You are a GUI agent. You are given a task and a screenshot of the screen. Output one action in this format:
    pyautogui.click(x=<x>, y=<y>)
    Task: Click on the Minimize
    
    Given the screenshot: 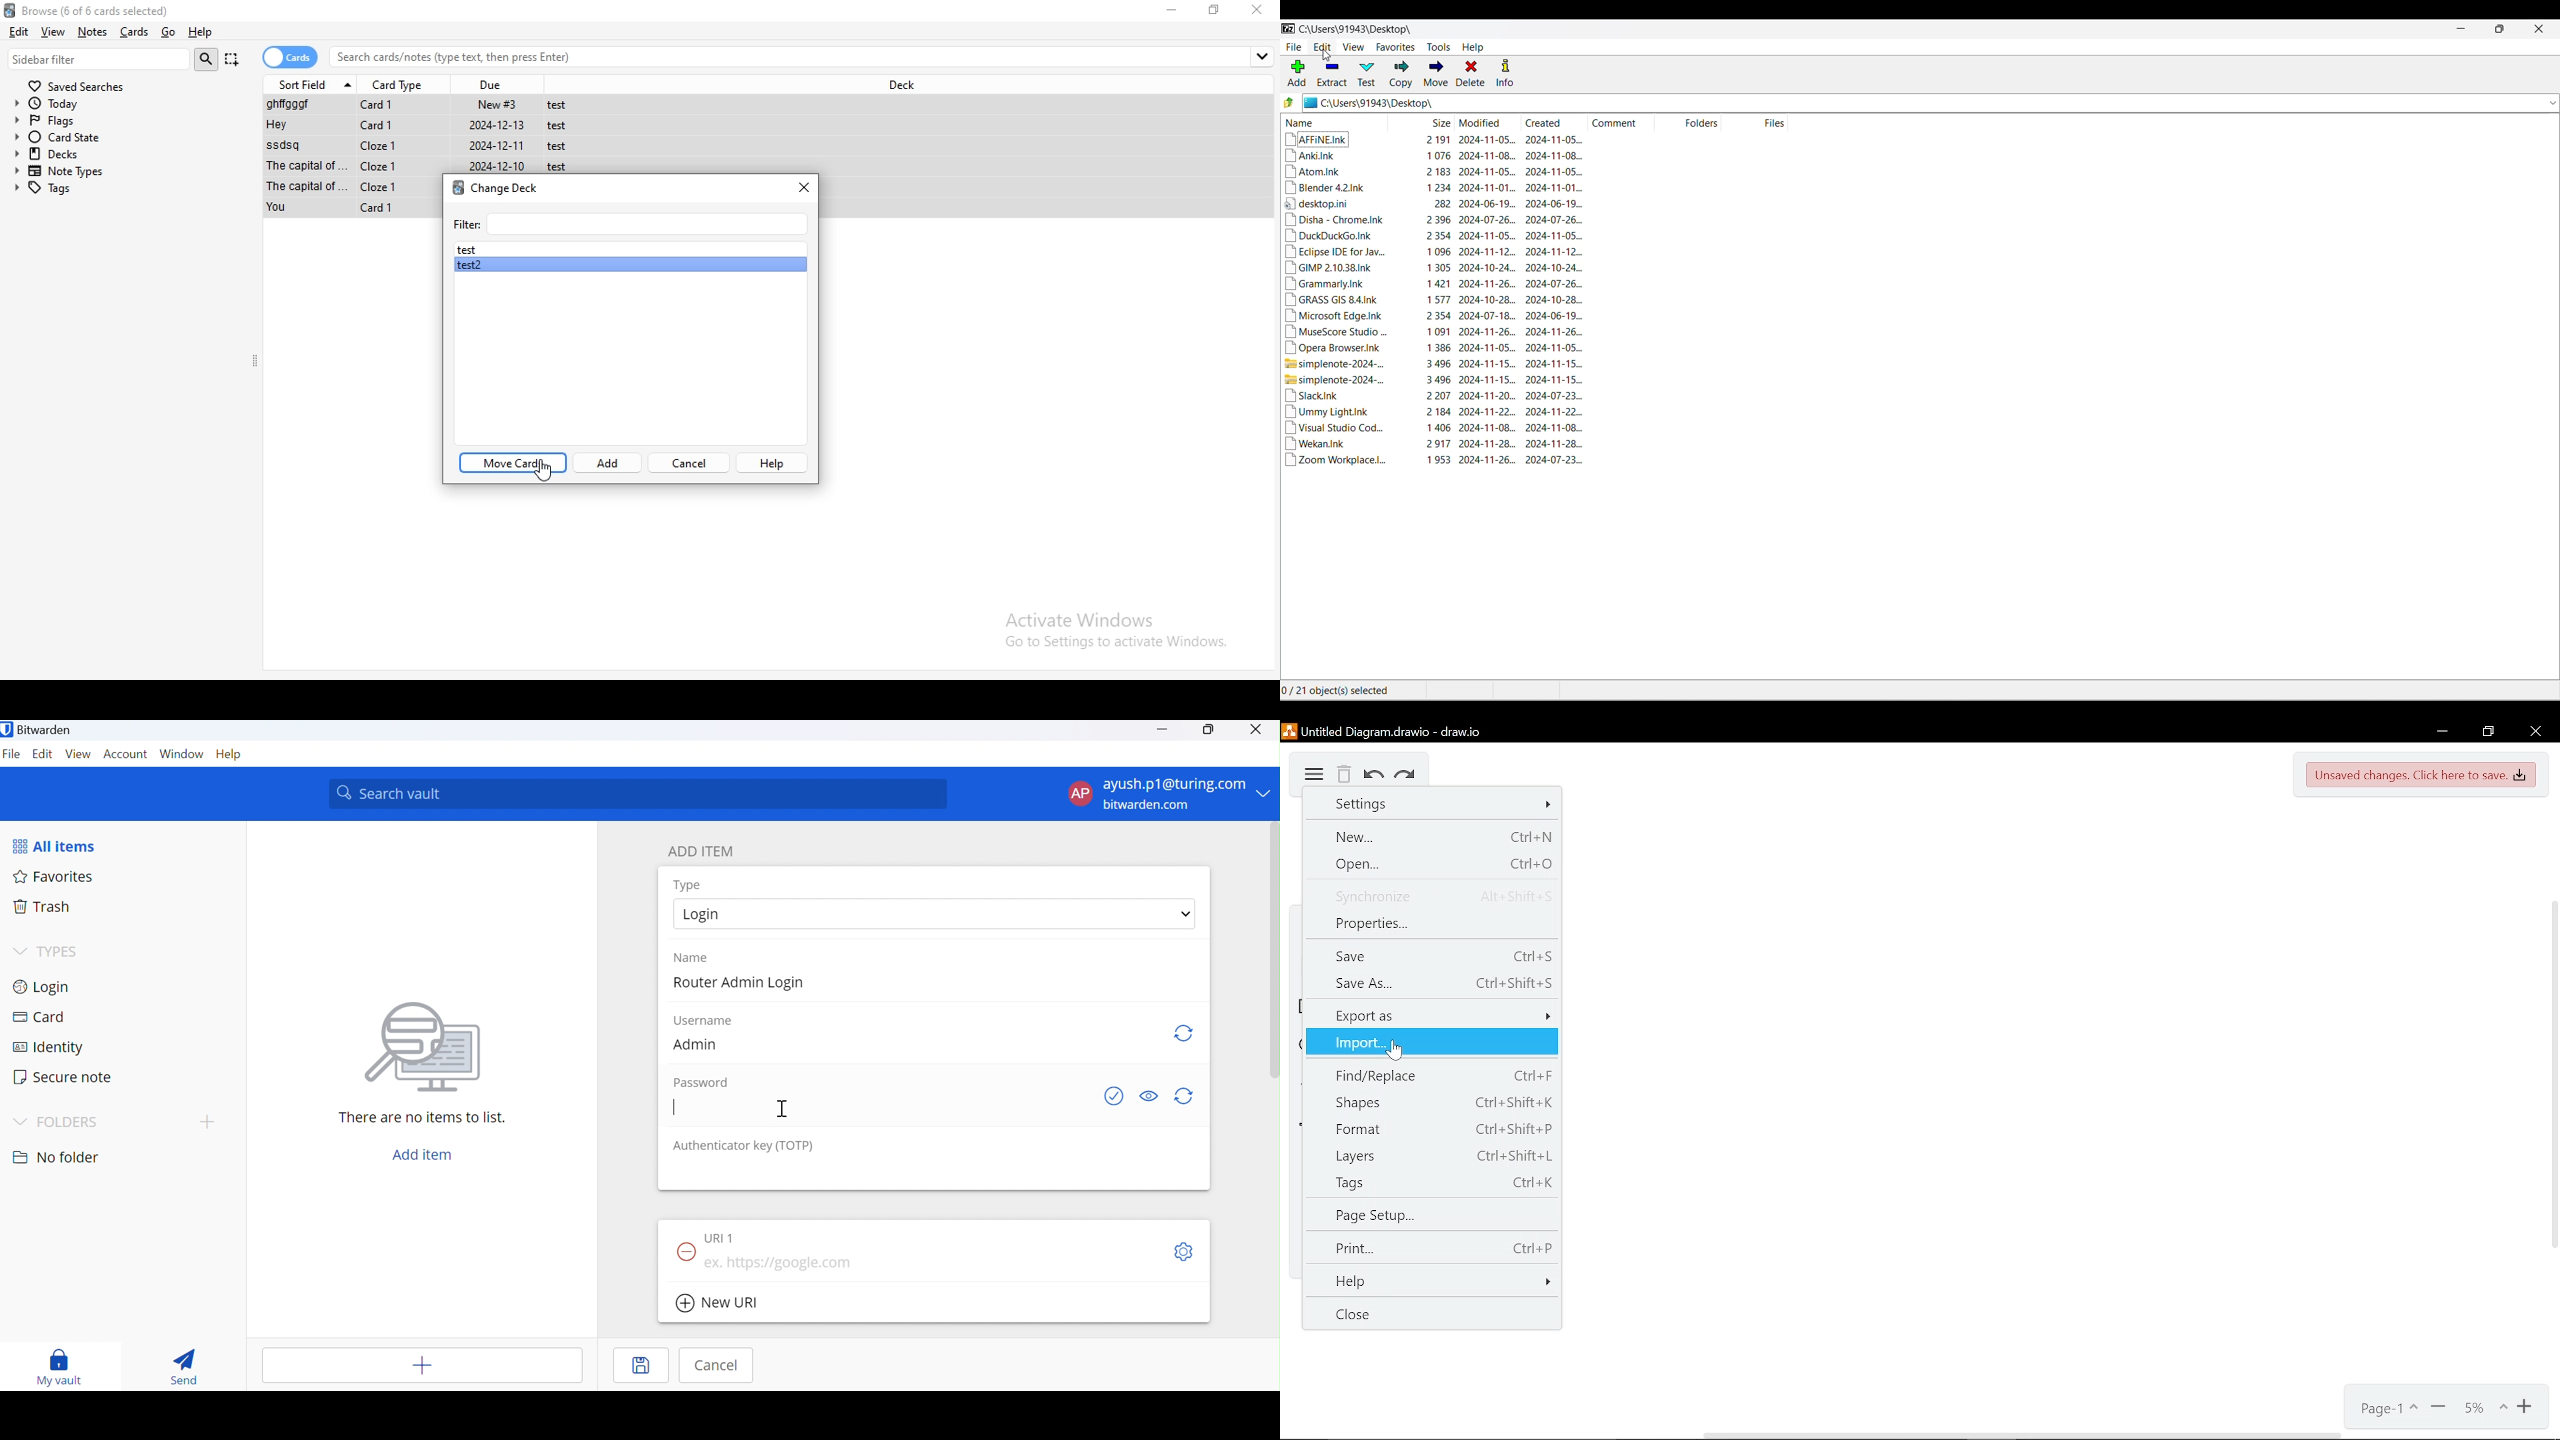 What is the action you would take?
    pyautogui.click(x=2444, y=730)
    